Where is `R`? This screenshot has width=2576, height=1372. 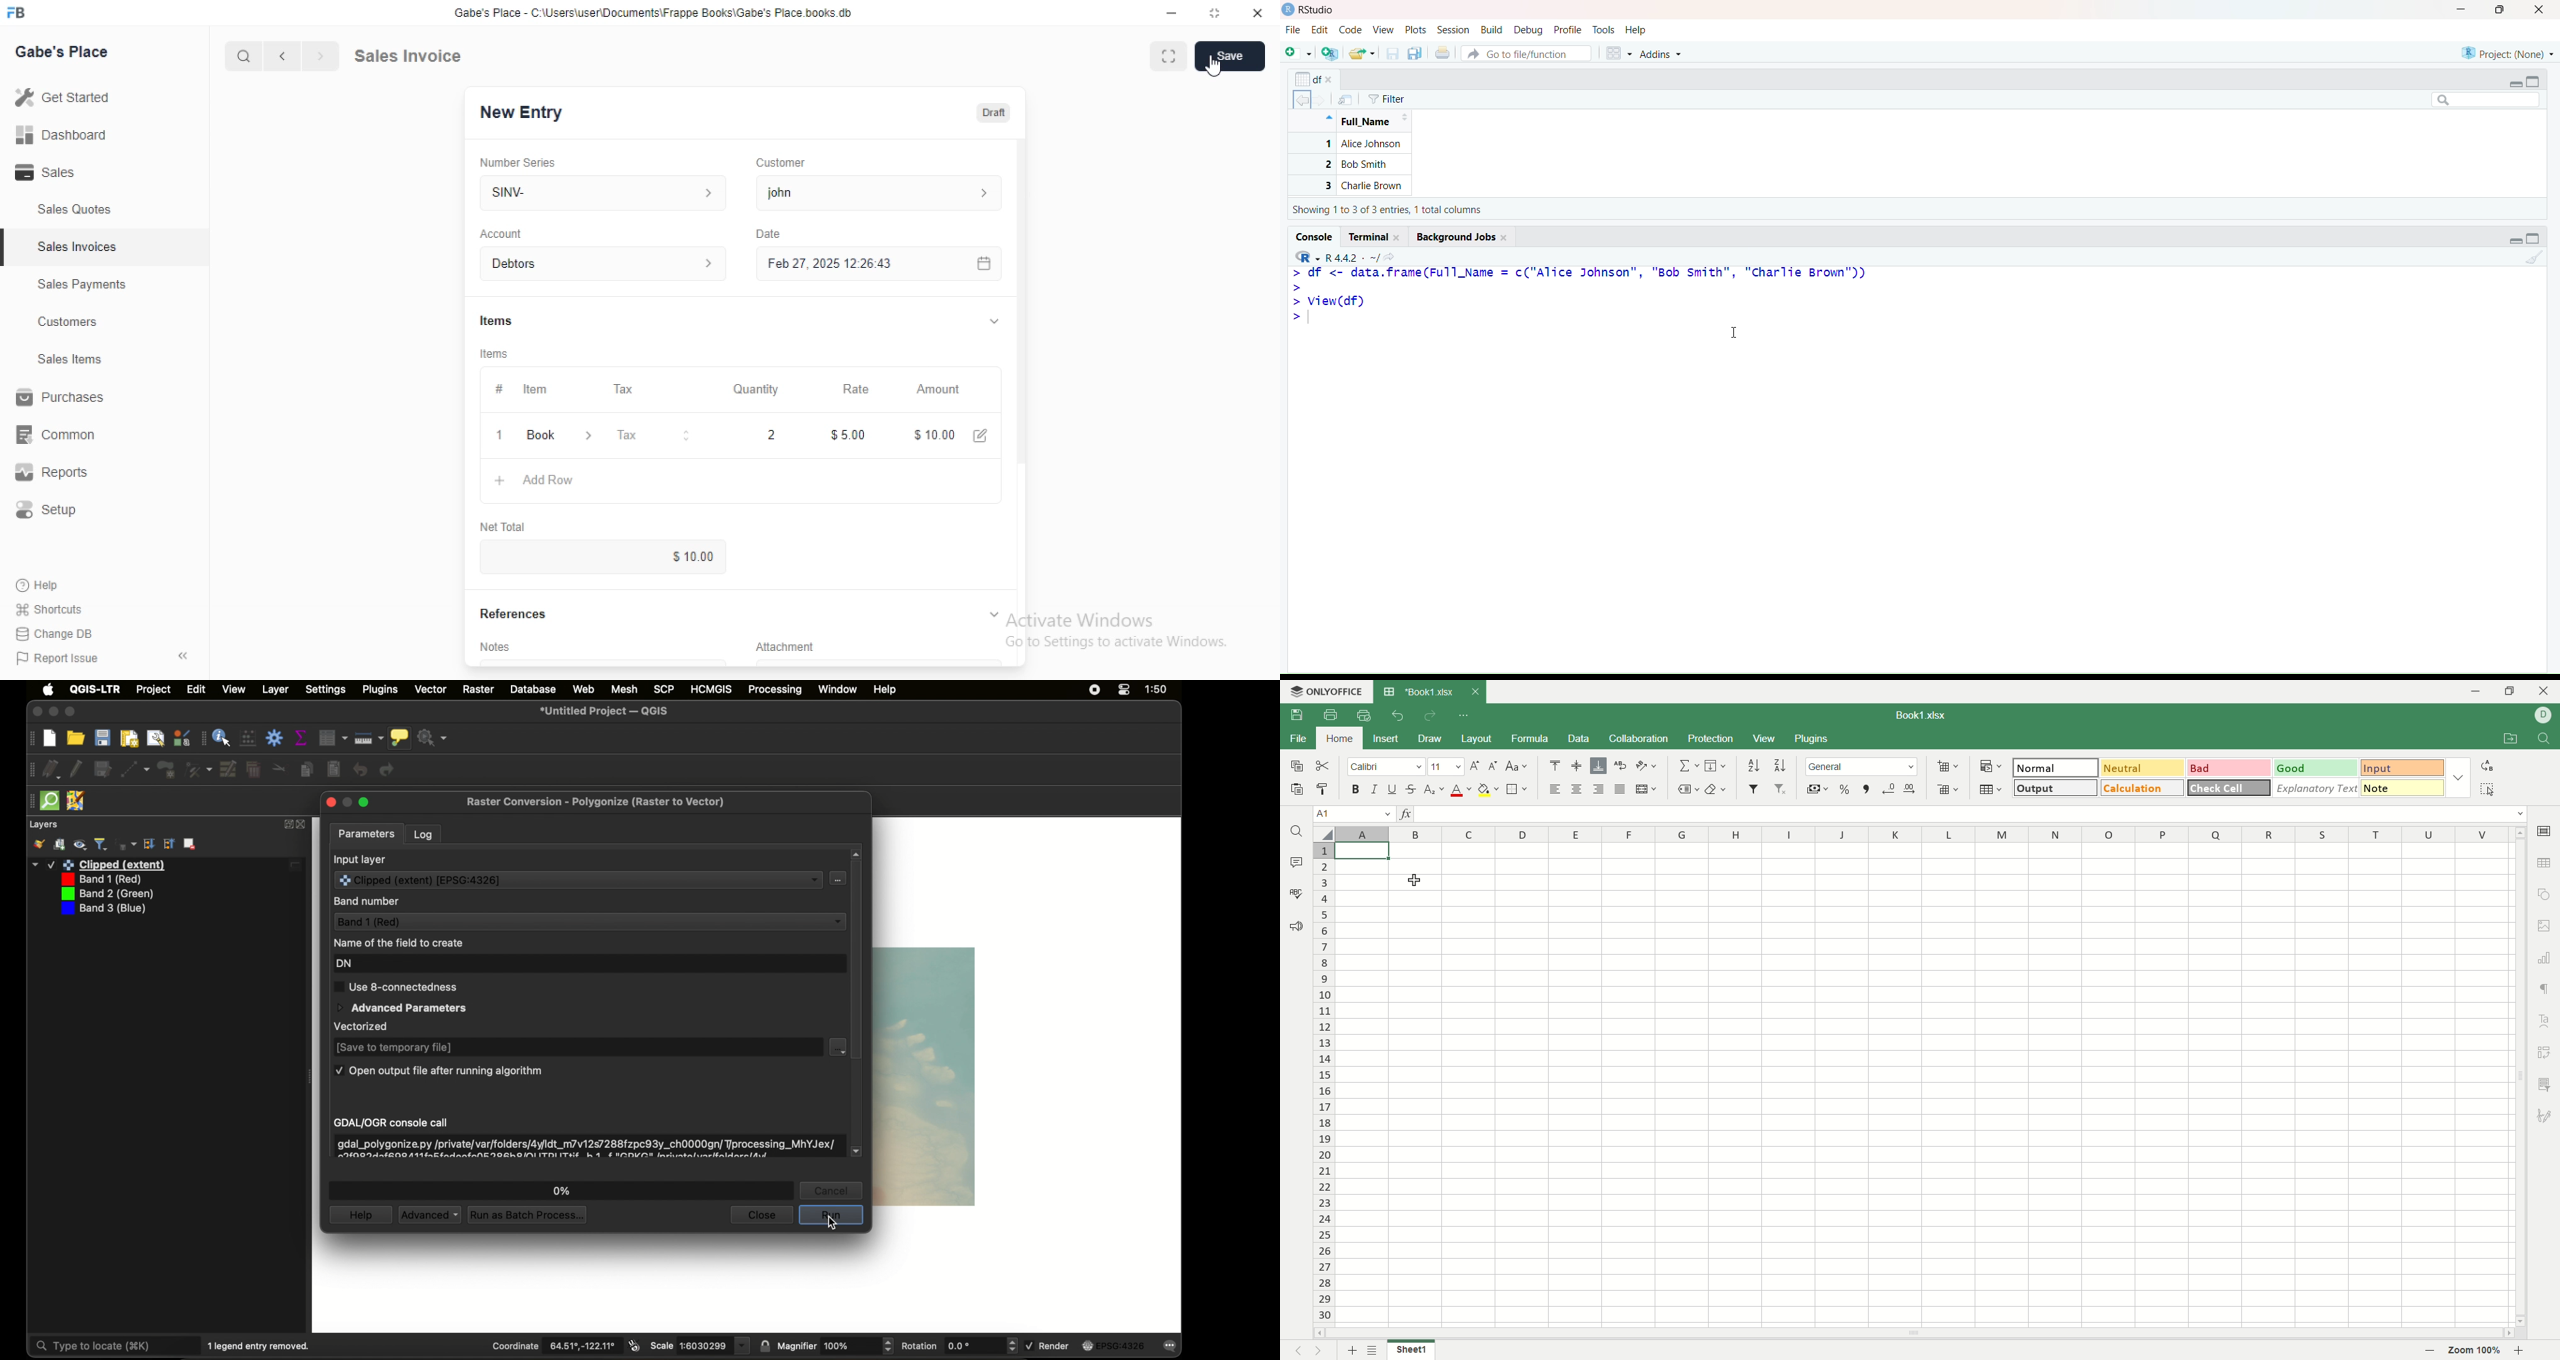
R is located at coordinates (1306, 255).